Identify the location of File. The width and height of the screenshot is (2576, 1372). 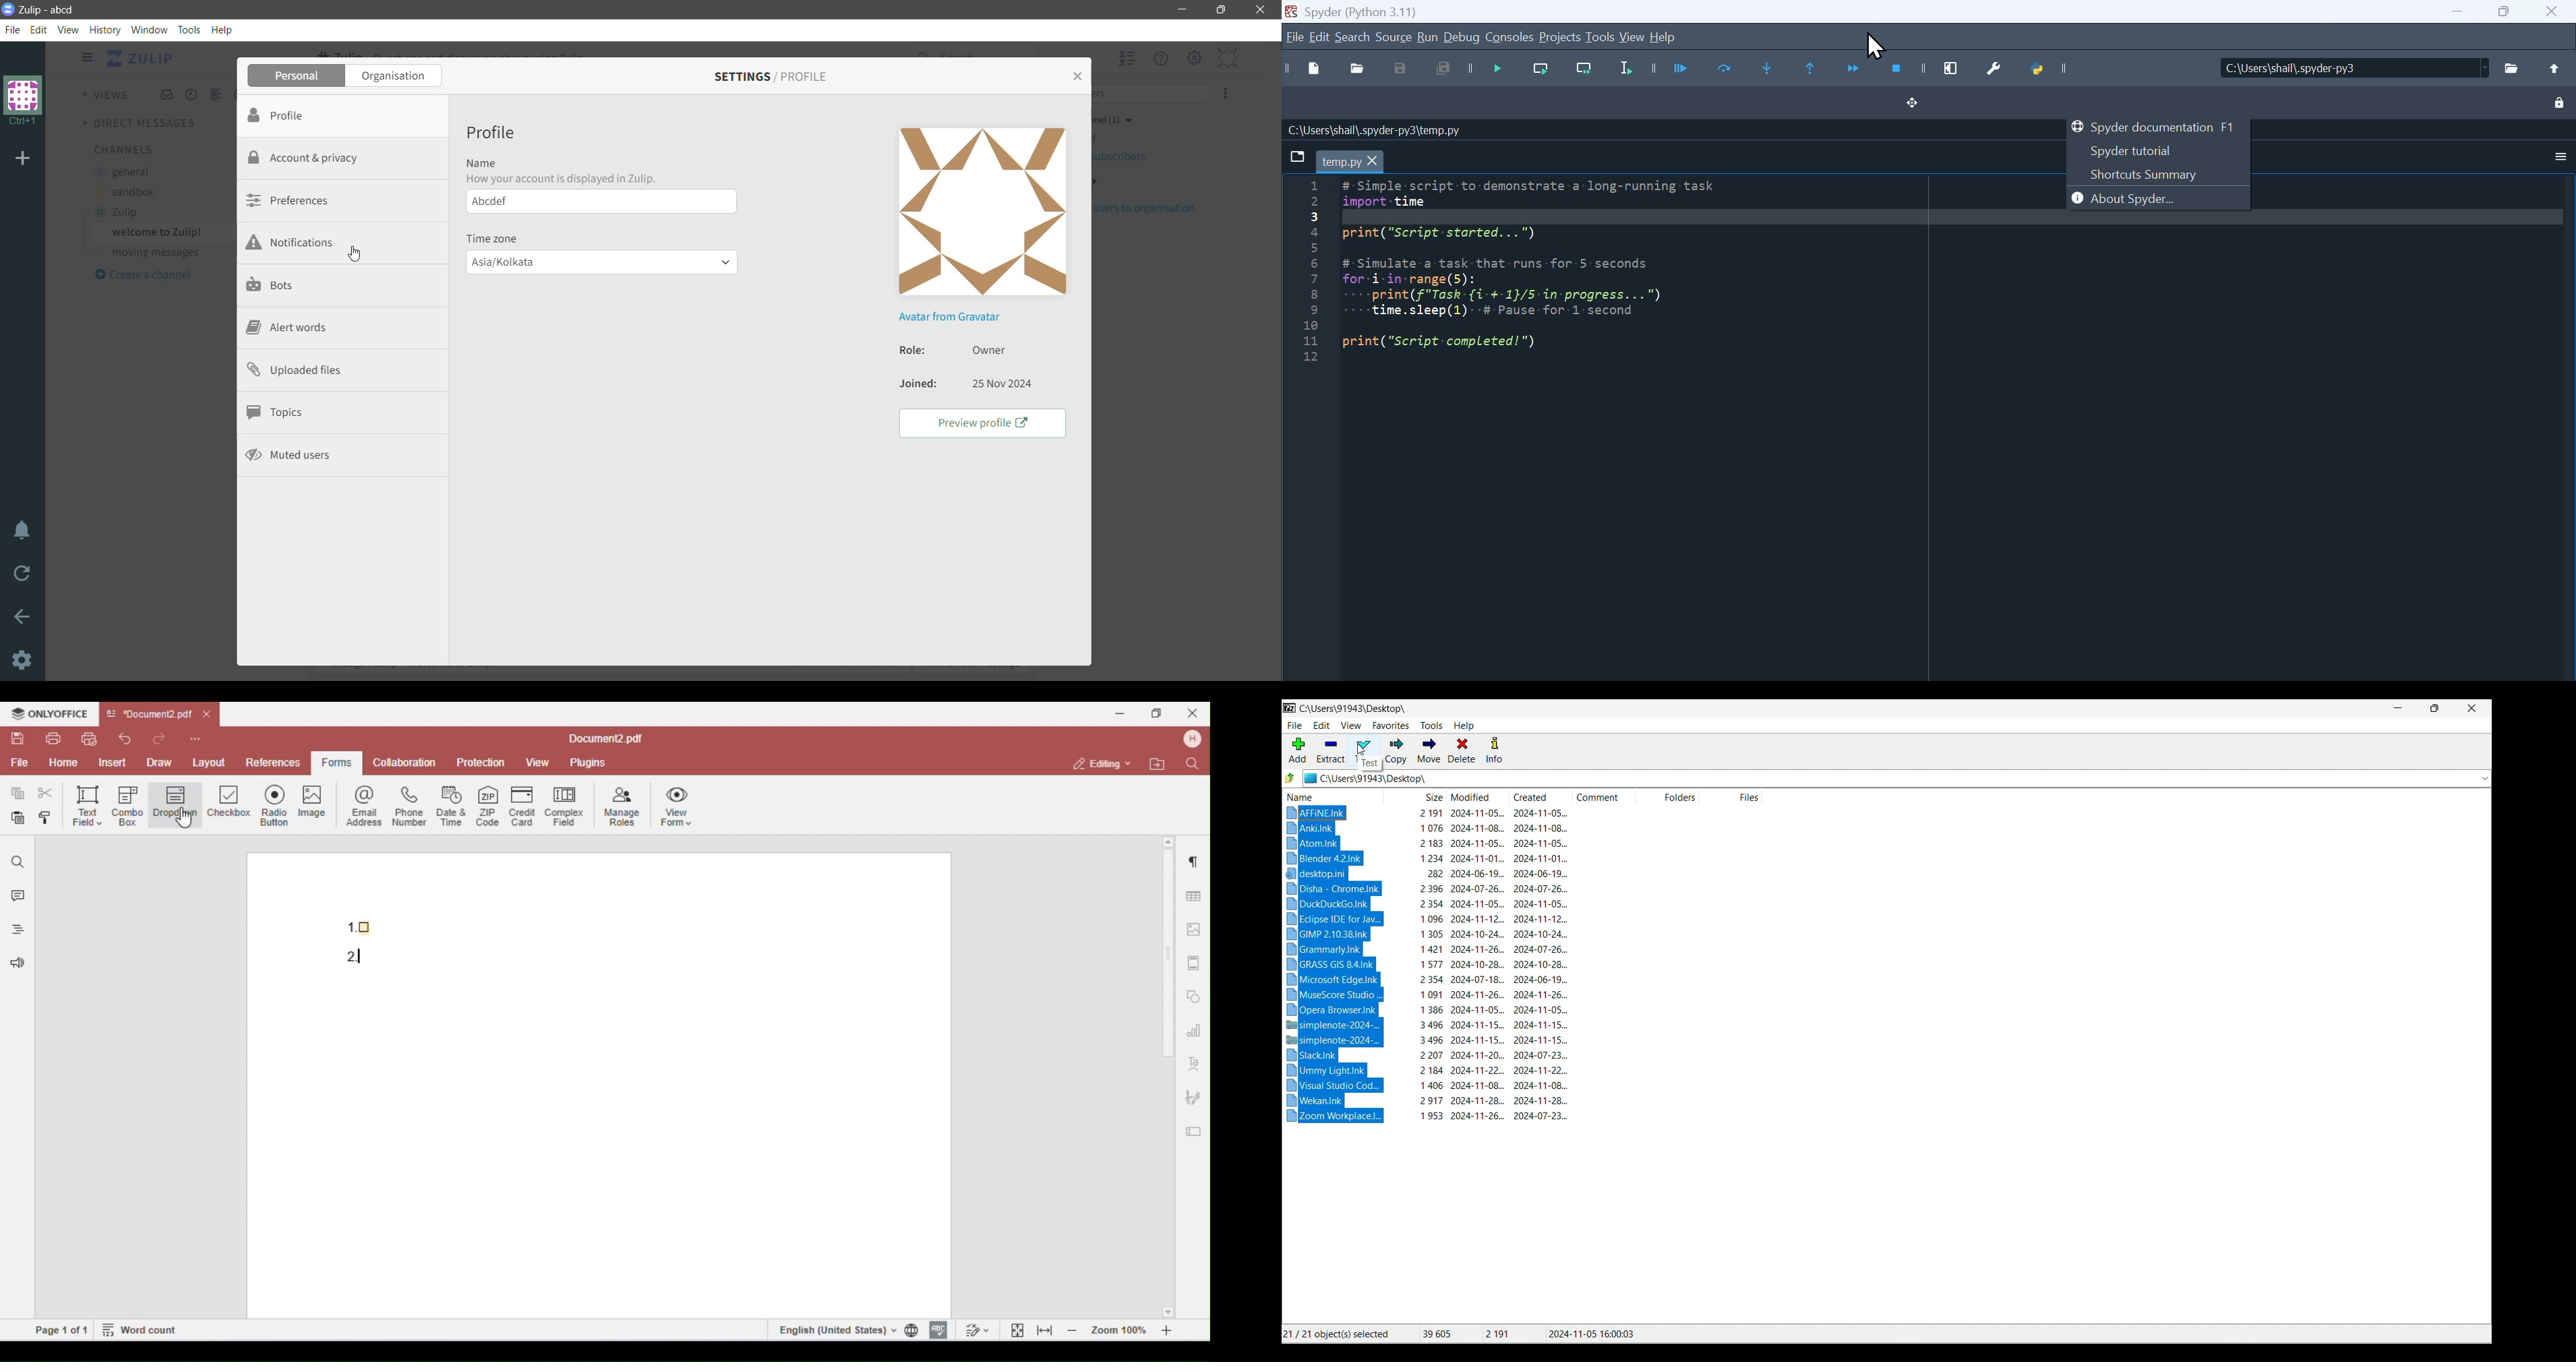
(1295, 34).